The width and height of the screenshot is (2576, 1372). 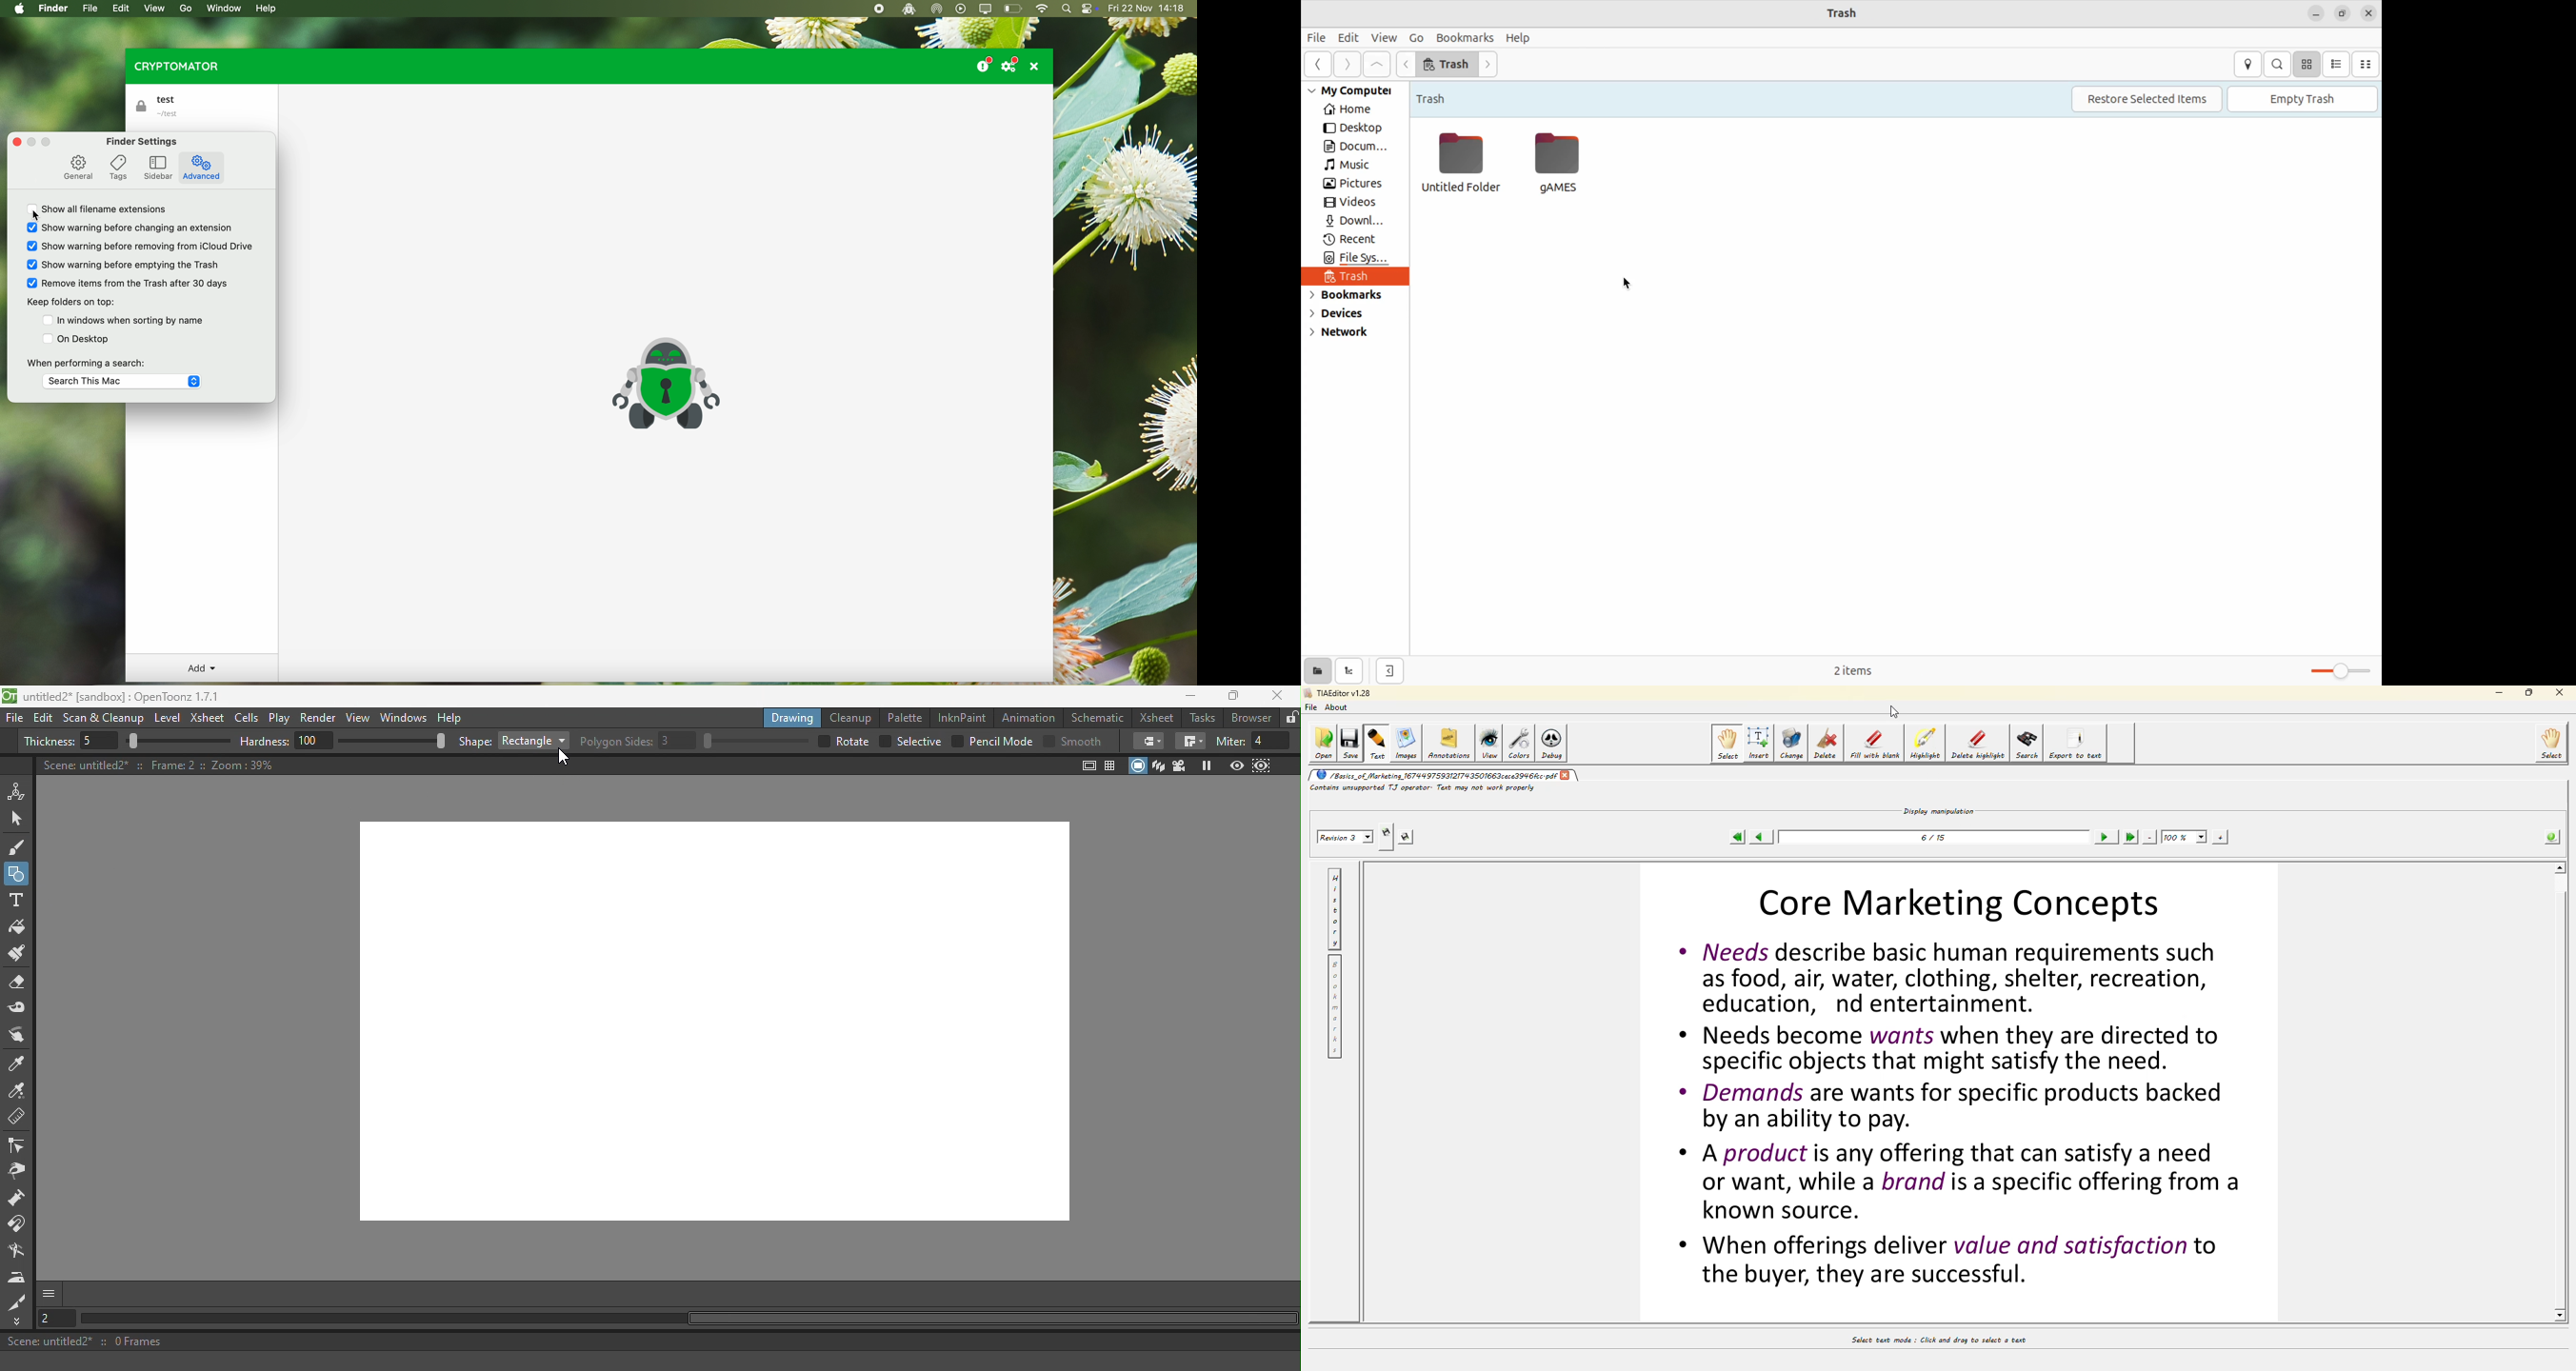 What do you see at coordinates (55, 1320) in the screenshot?
I see `Set the current frame` at bounding box center [55, 1320].